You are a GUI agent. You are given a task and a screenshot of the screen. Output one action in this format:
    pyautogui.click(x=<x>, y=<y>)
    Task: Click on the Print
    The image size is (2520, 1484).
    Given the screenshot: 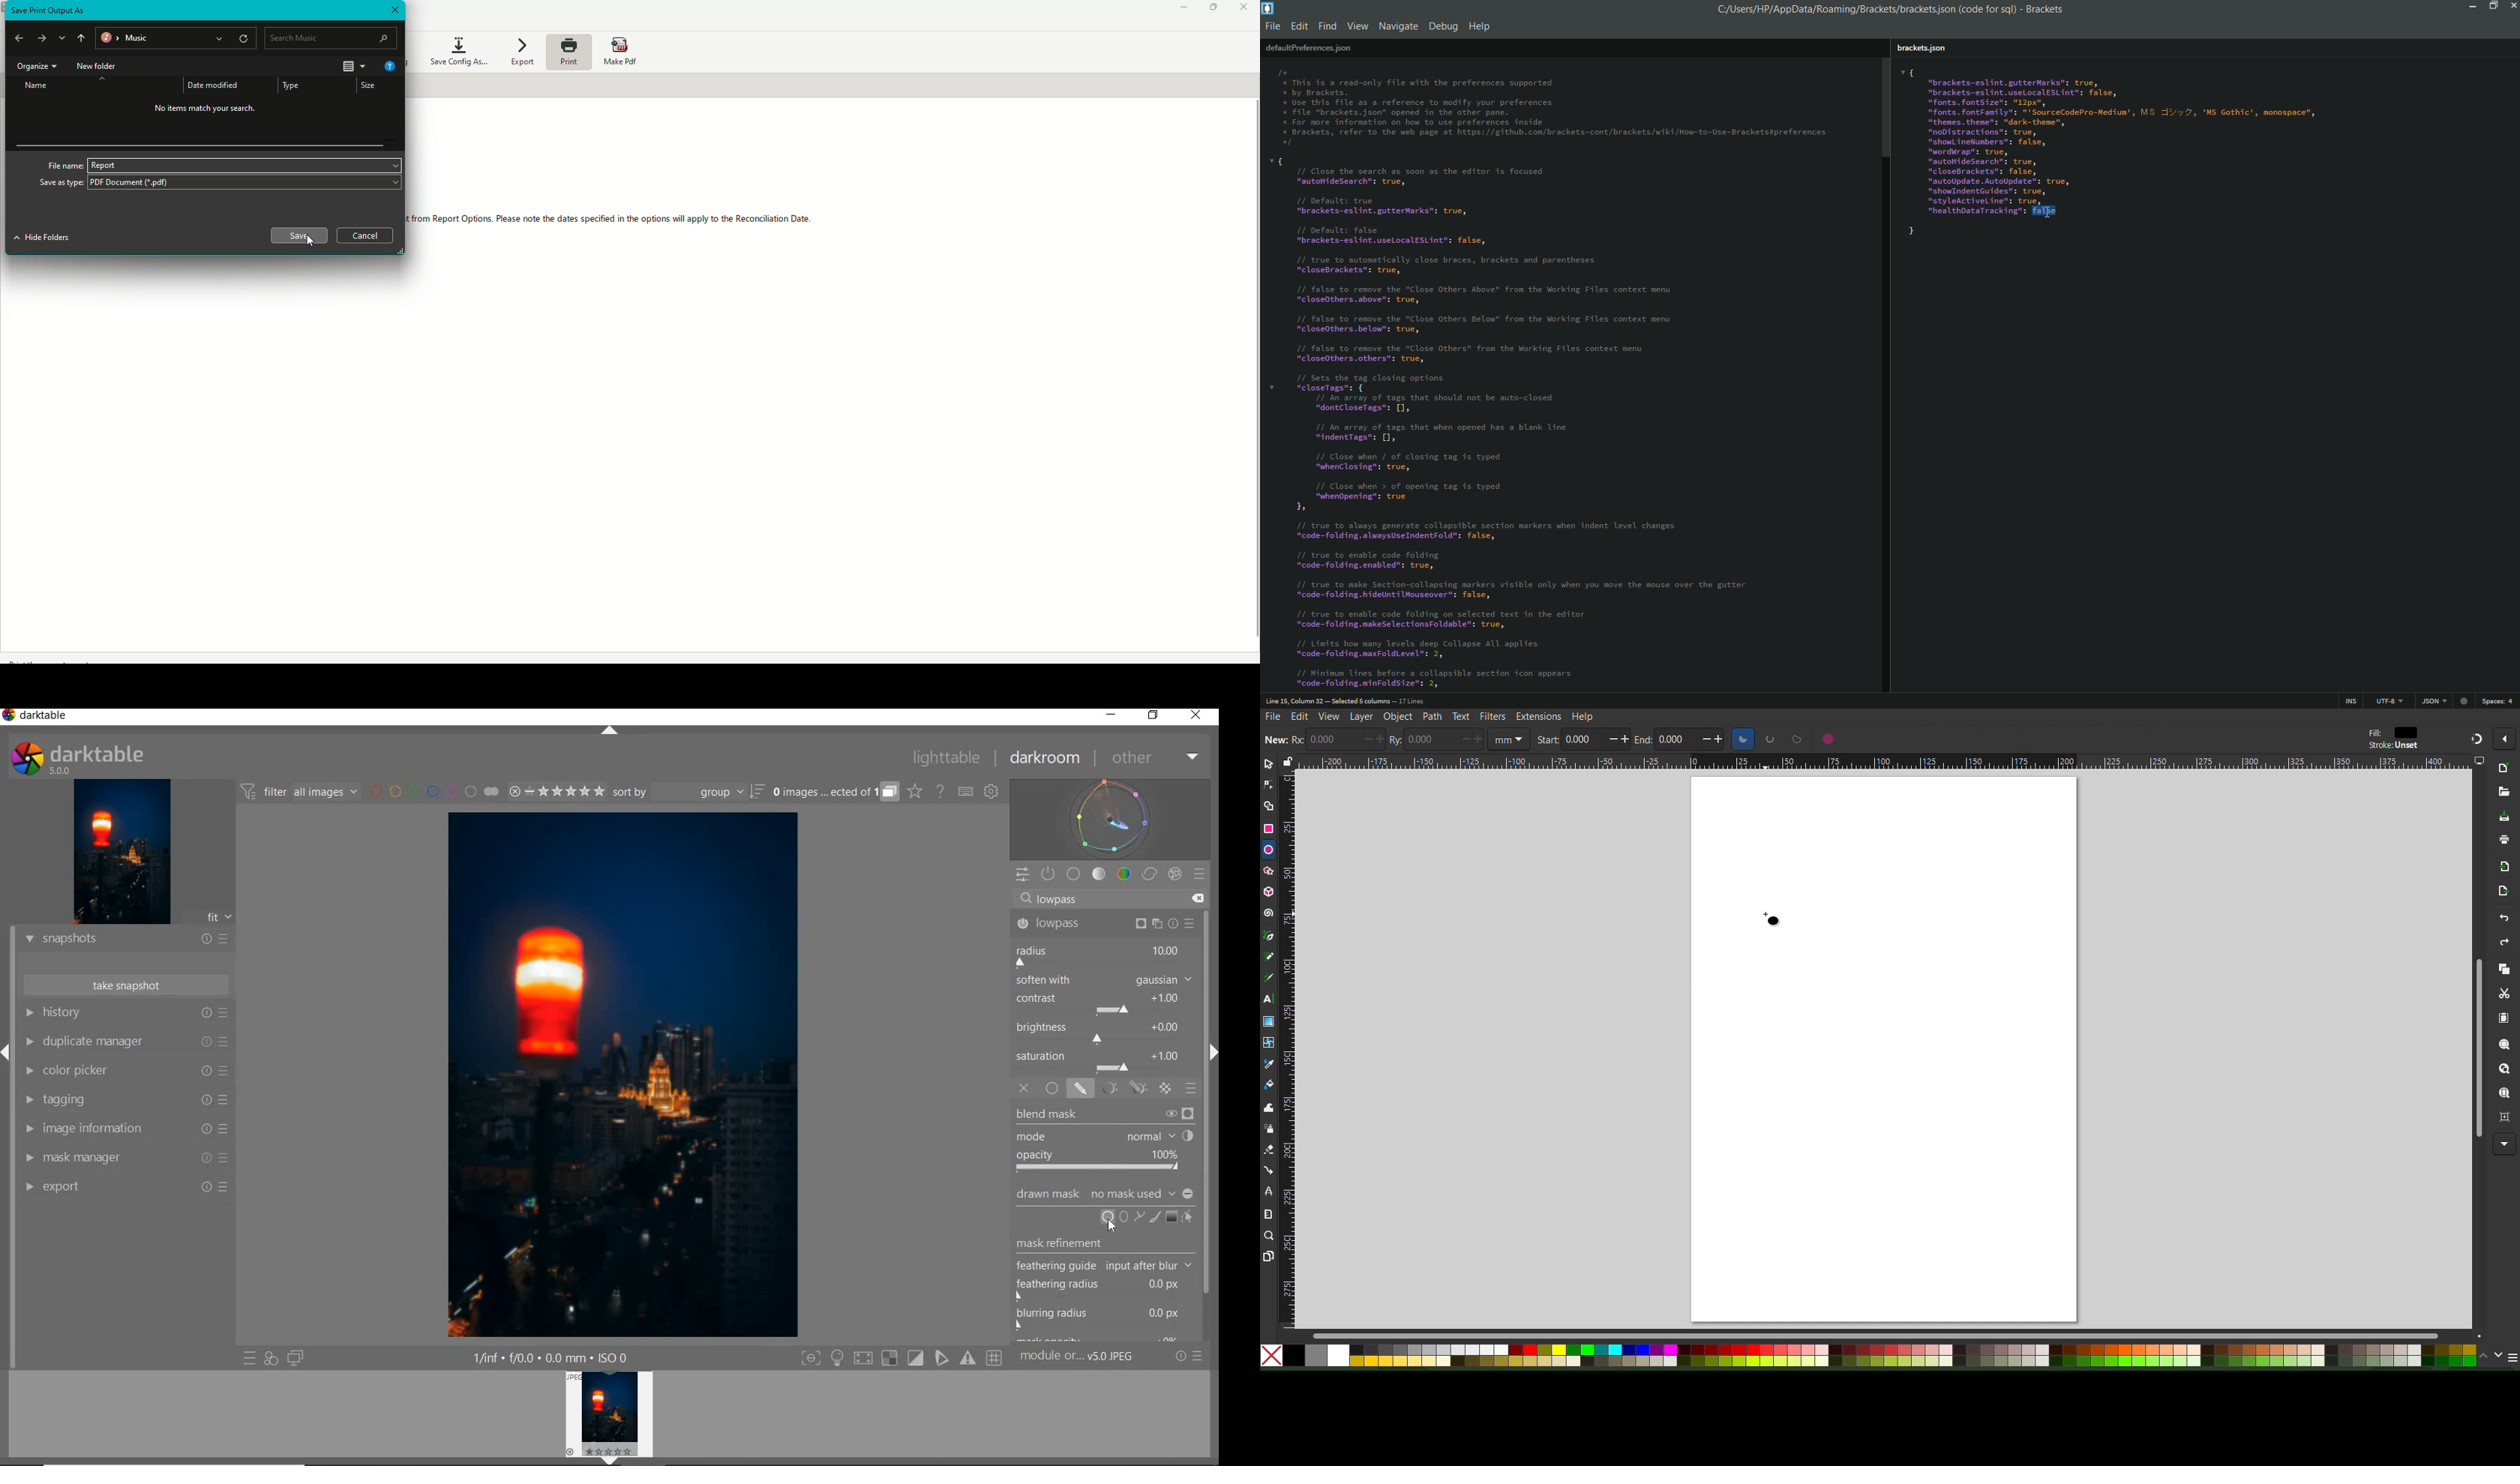 What is the action you would take?
    pyautogui.click(x=2503, y=841)
    